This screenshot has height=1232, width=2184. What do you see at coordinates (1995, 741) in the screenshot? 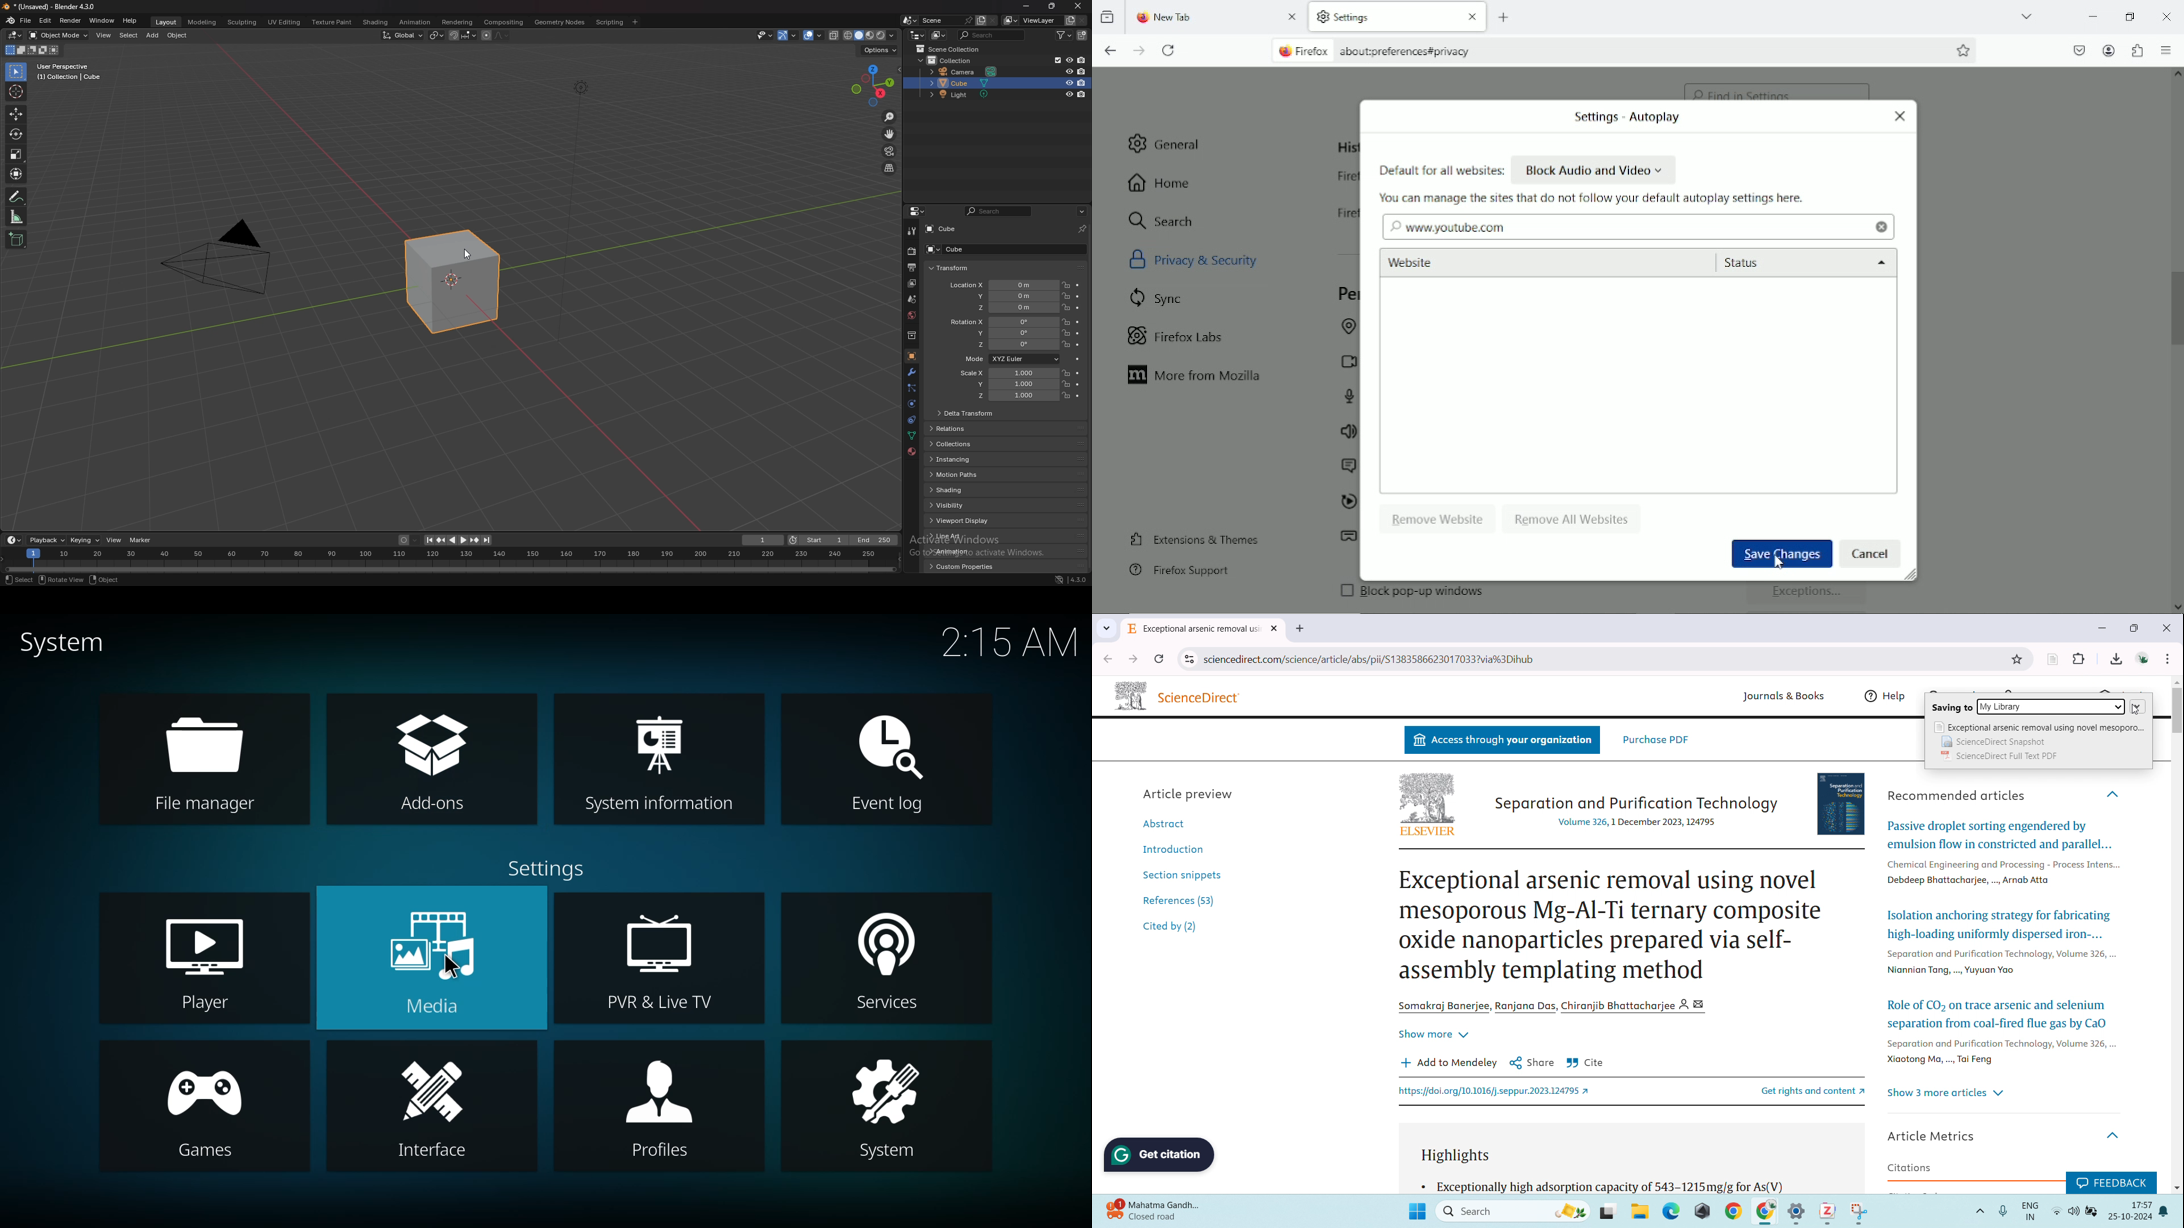
I see `ScienceDirect Snapshot` at bounding box center [1995, 741].